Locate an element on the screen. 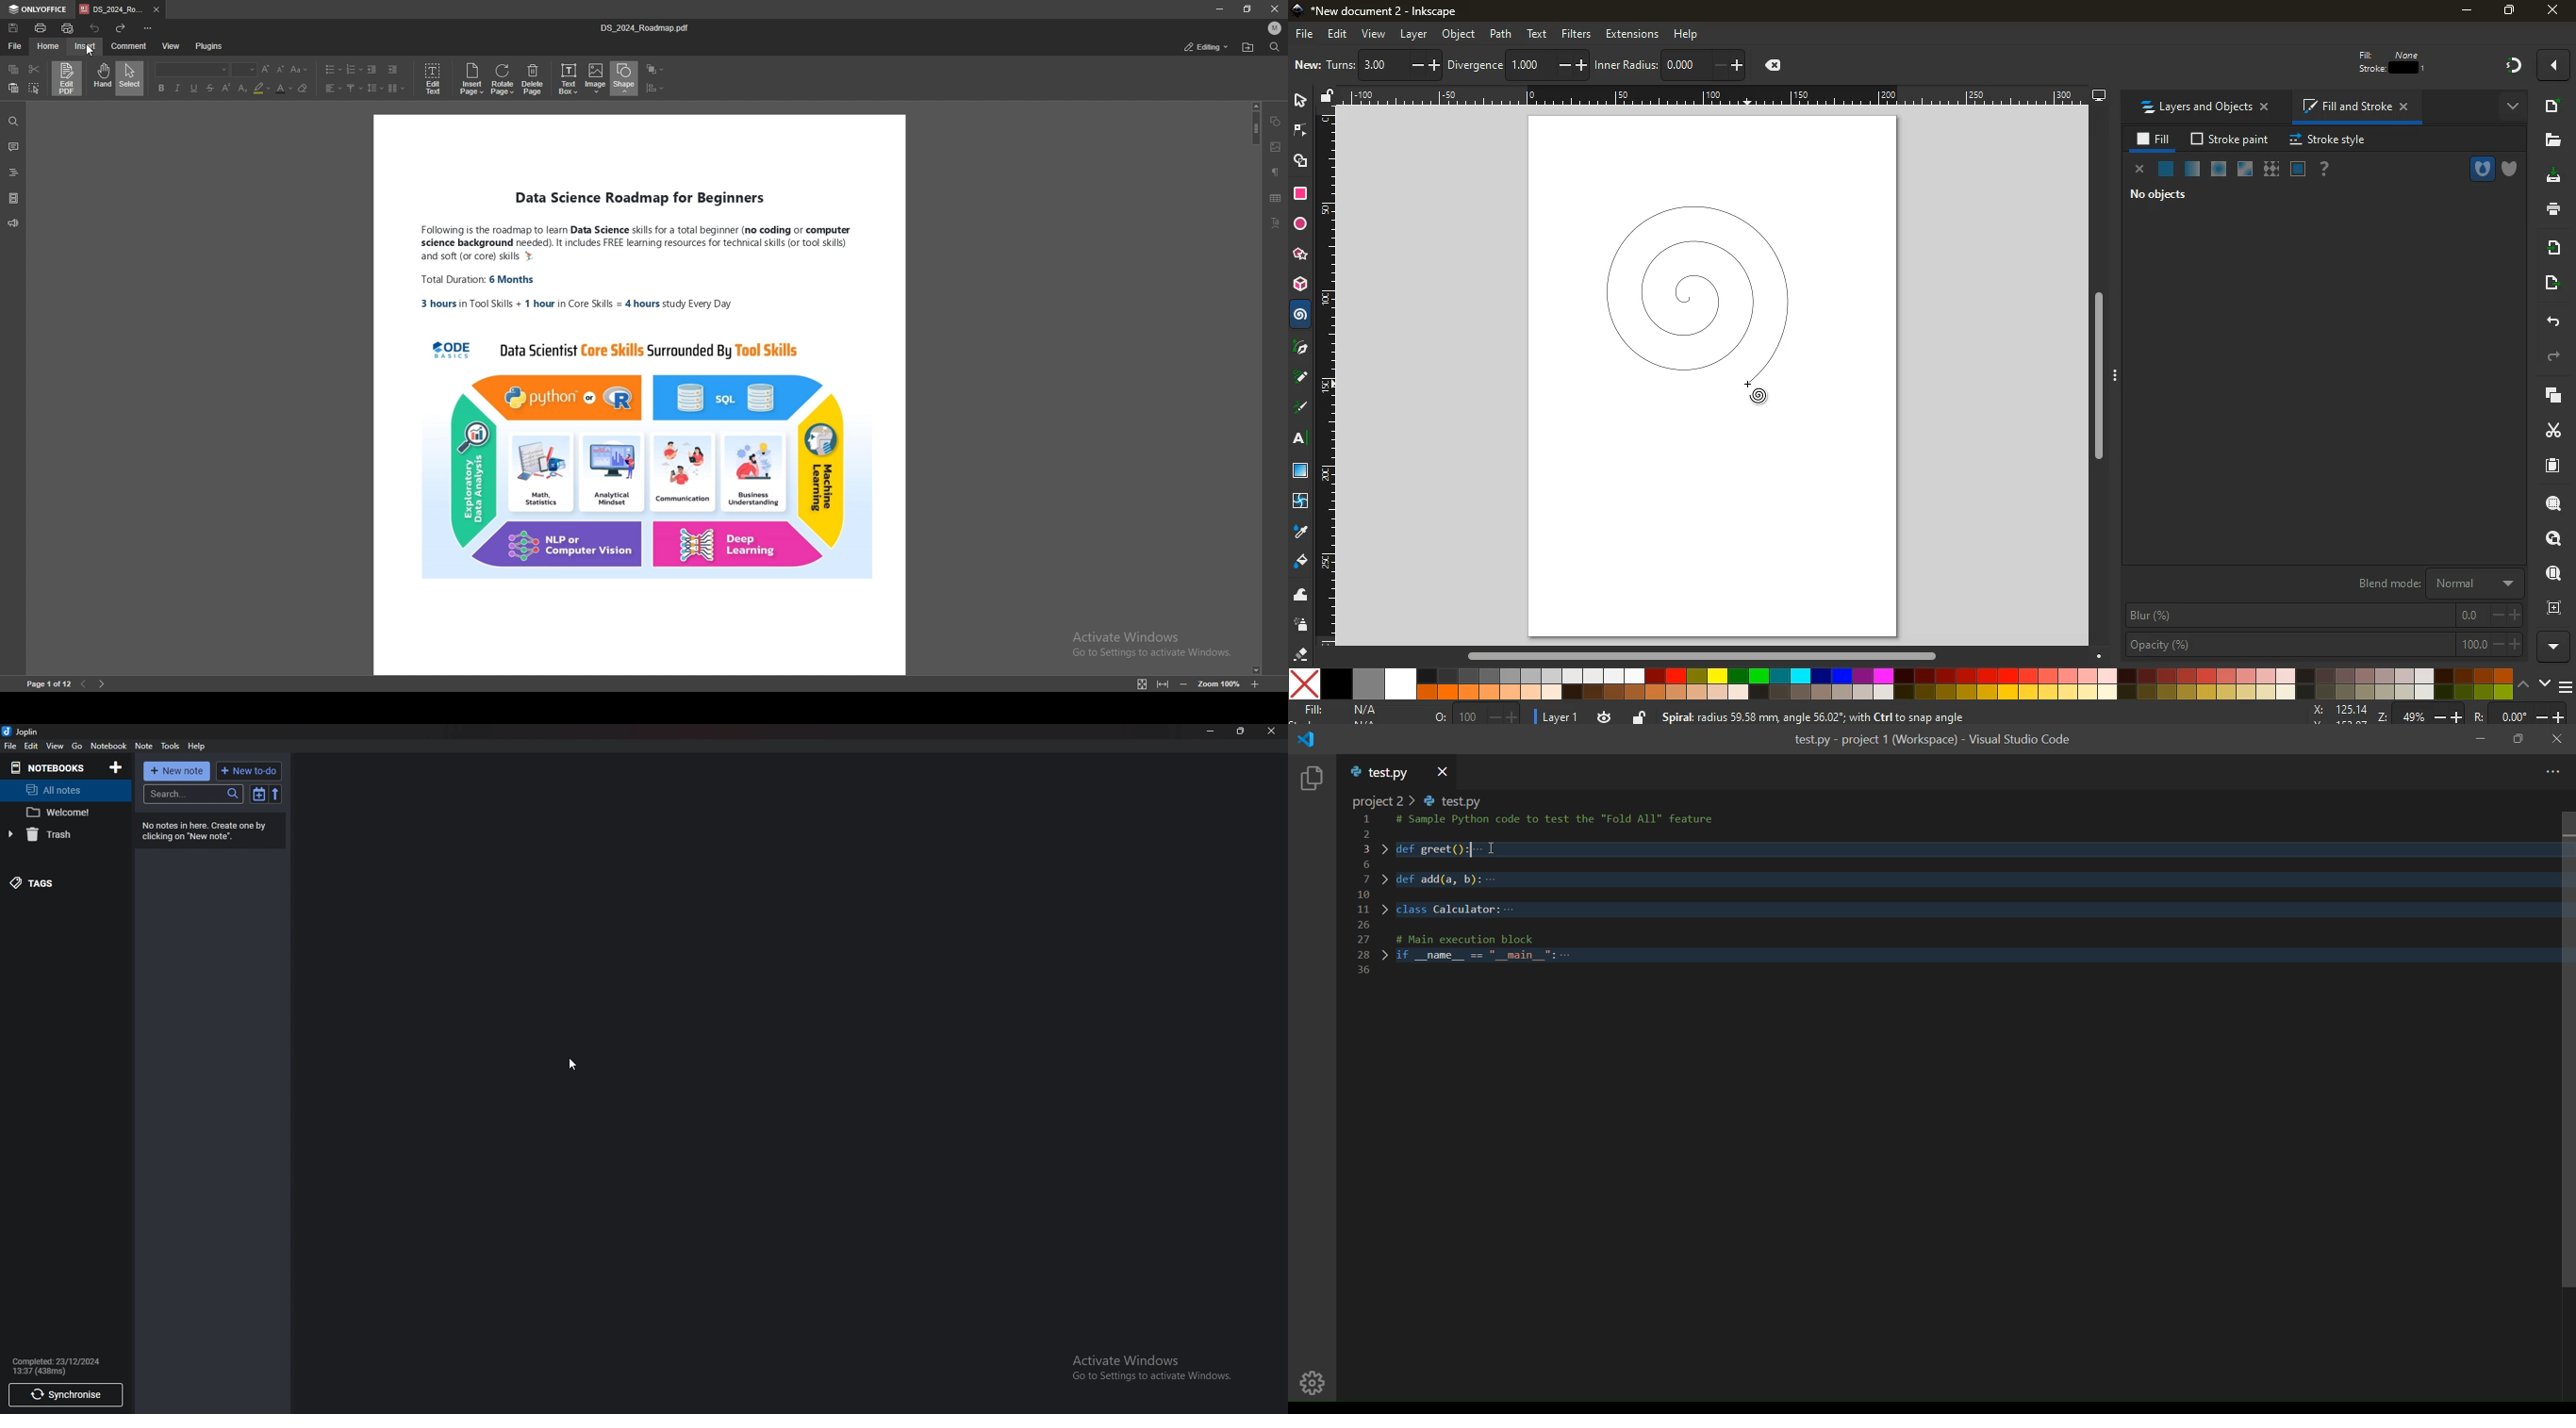  Toggle sort order is located at coordinates (259, 794).